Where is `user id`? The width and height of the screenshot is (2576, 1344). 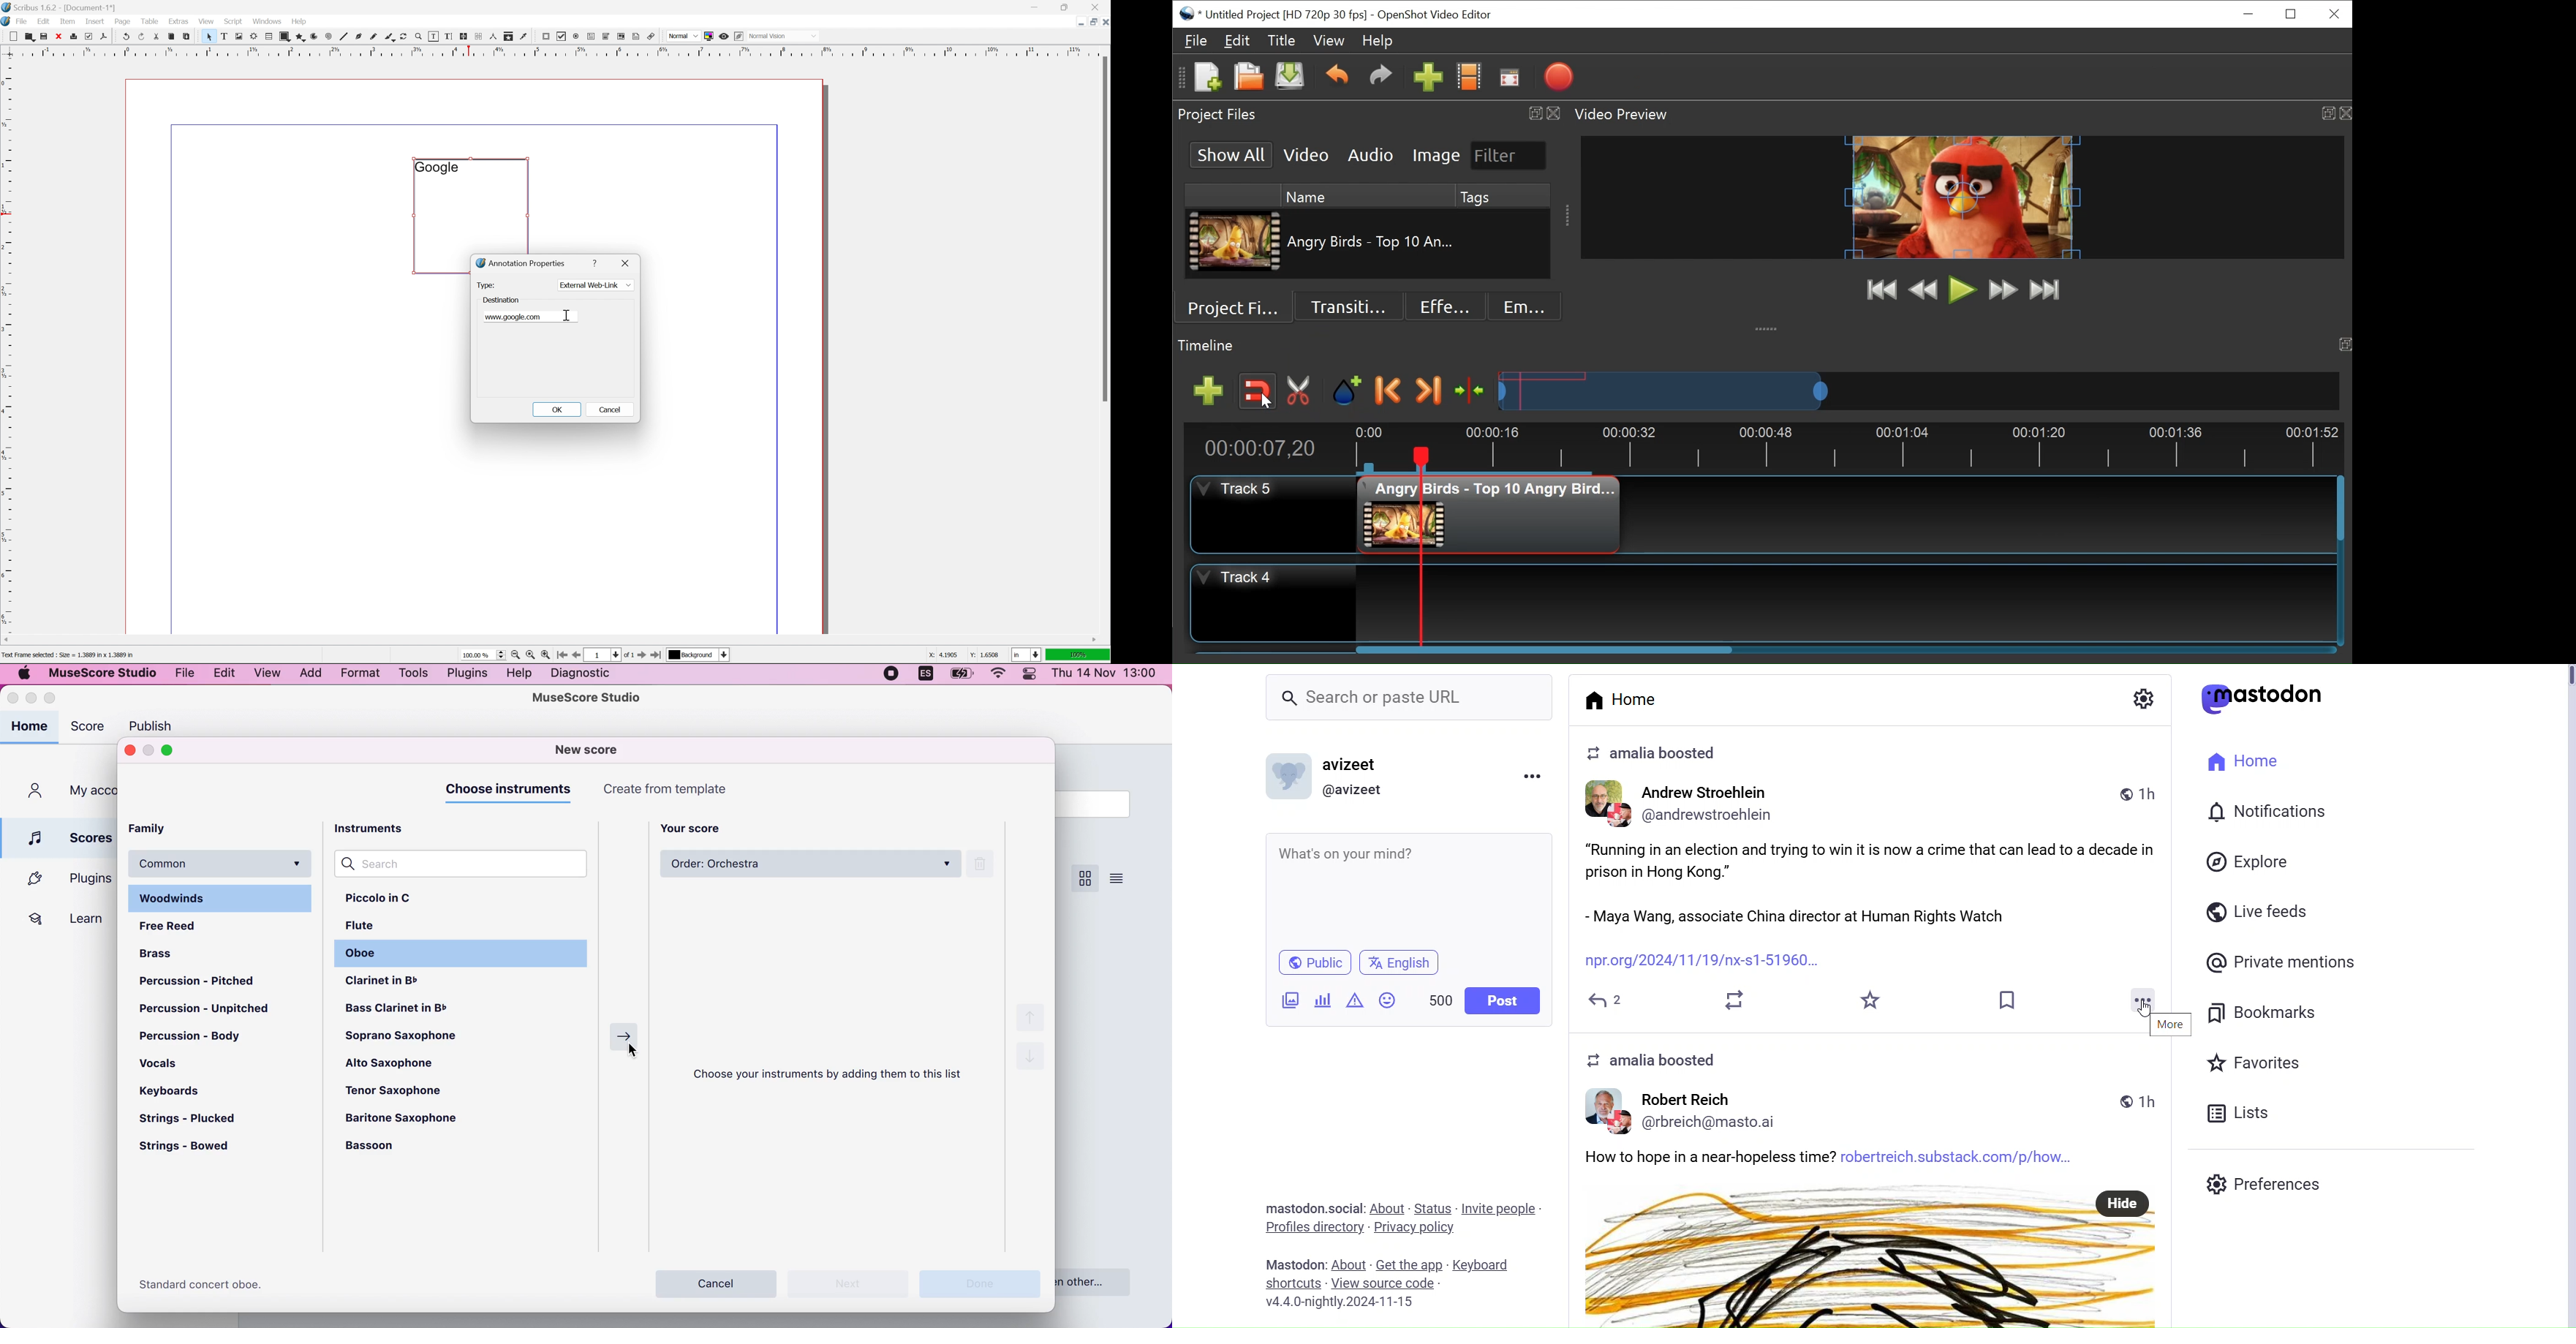 user id is located at coordinates (1720, 1122).